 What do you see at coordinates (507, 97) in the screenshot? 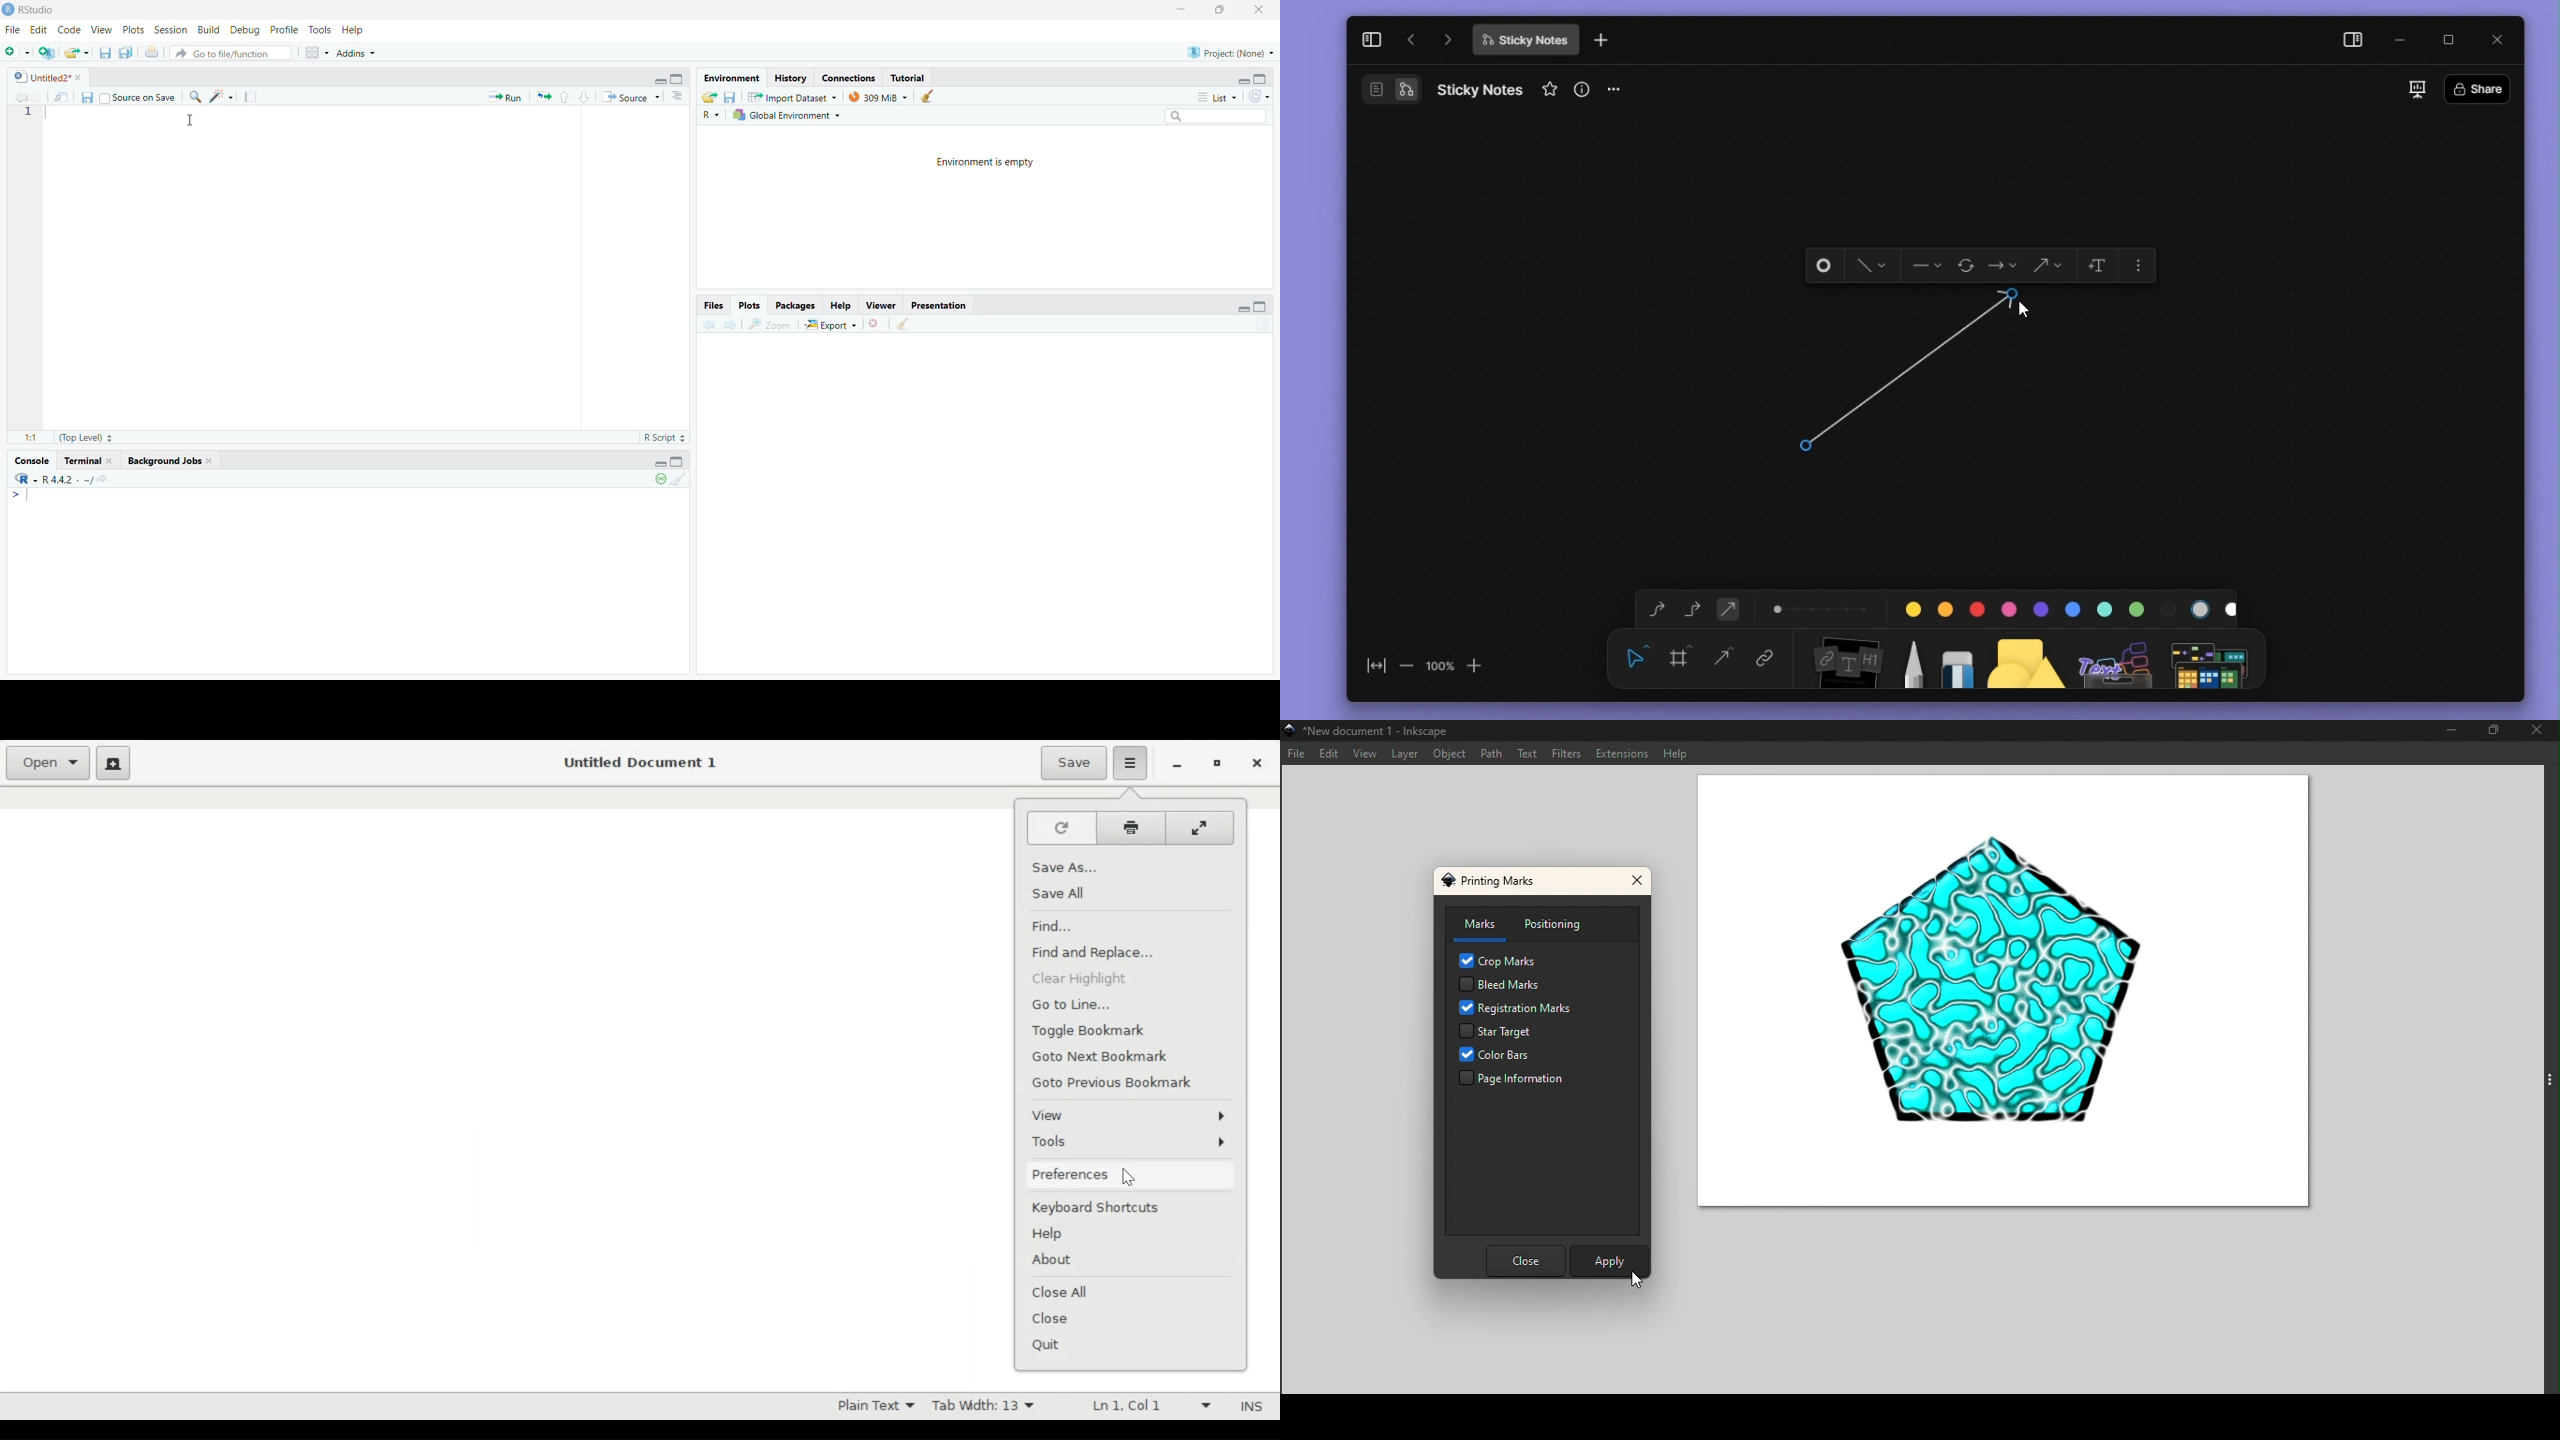
I see `Run` at bounding box center [507, 97].